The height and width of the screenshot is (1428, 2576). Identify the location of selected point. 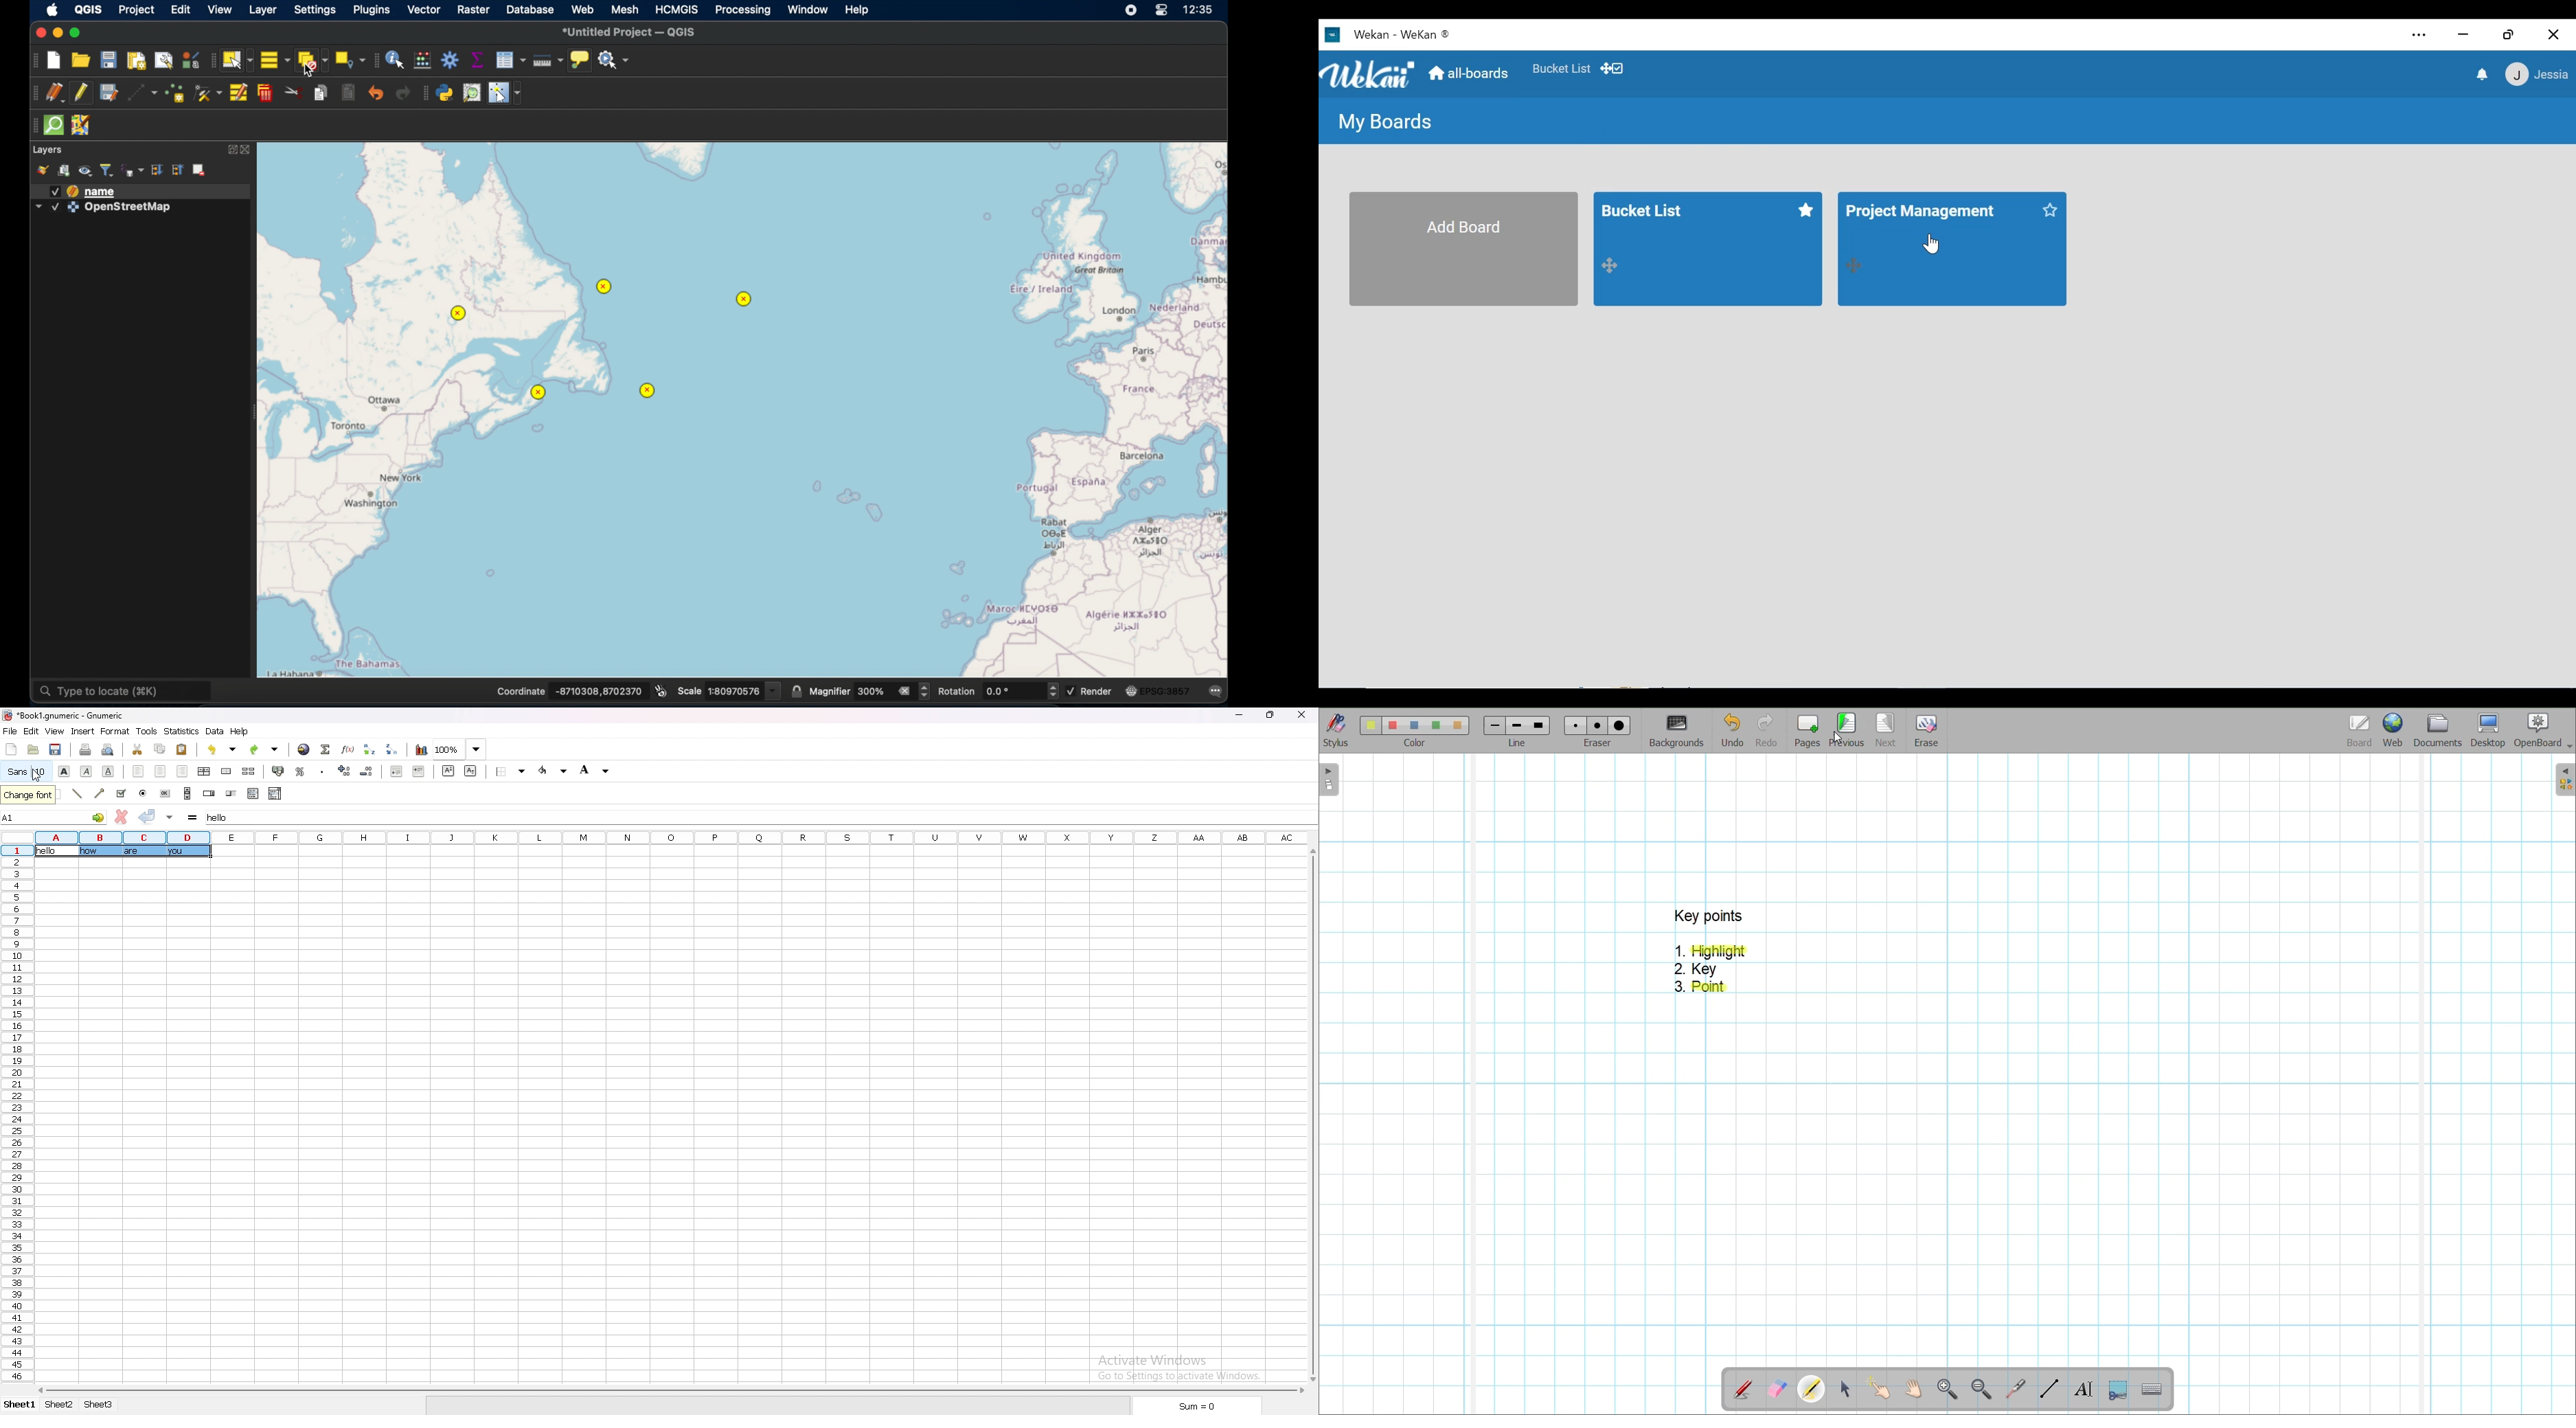
(458, 314).